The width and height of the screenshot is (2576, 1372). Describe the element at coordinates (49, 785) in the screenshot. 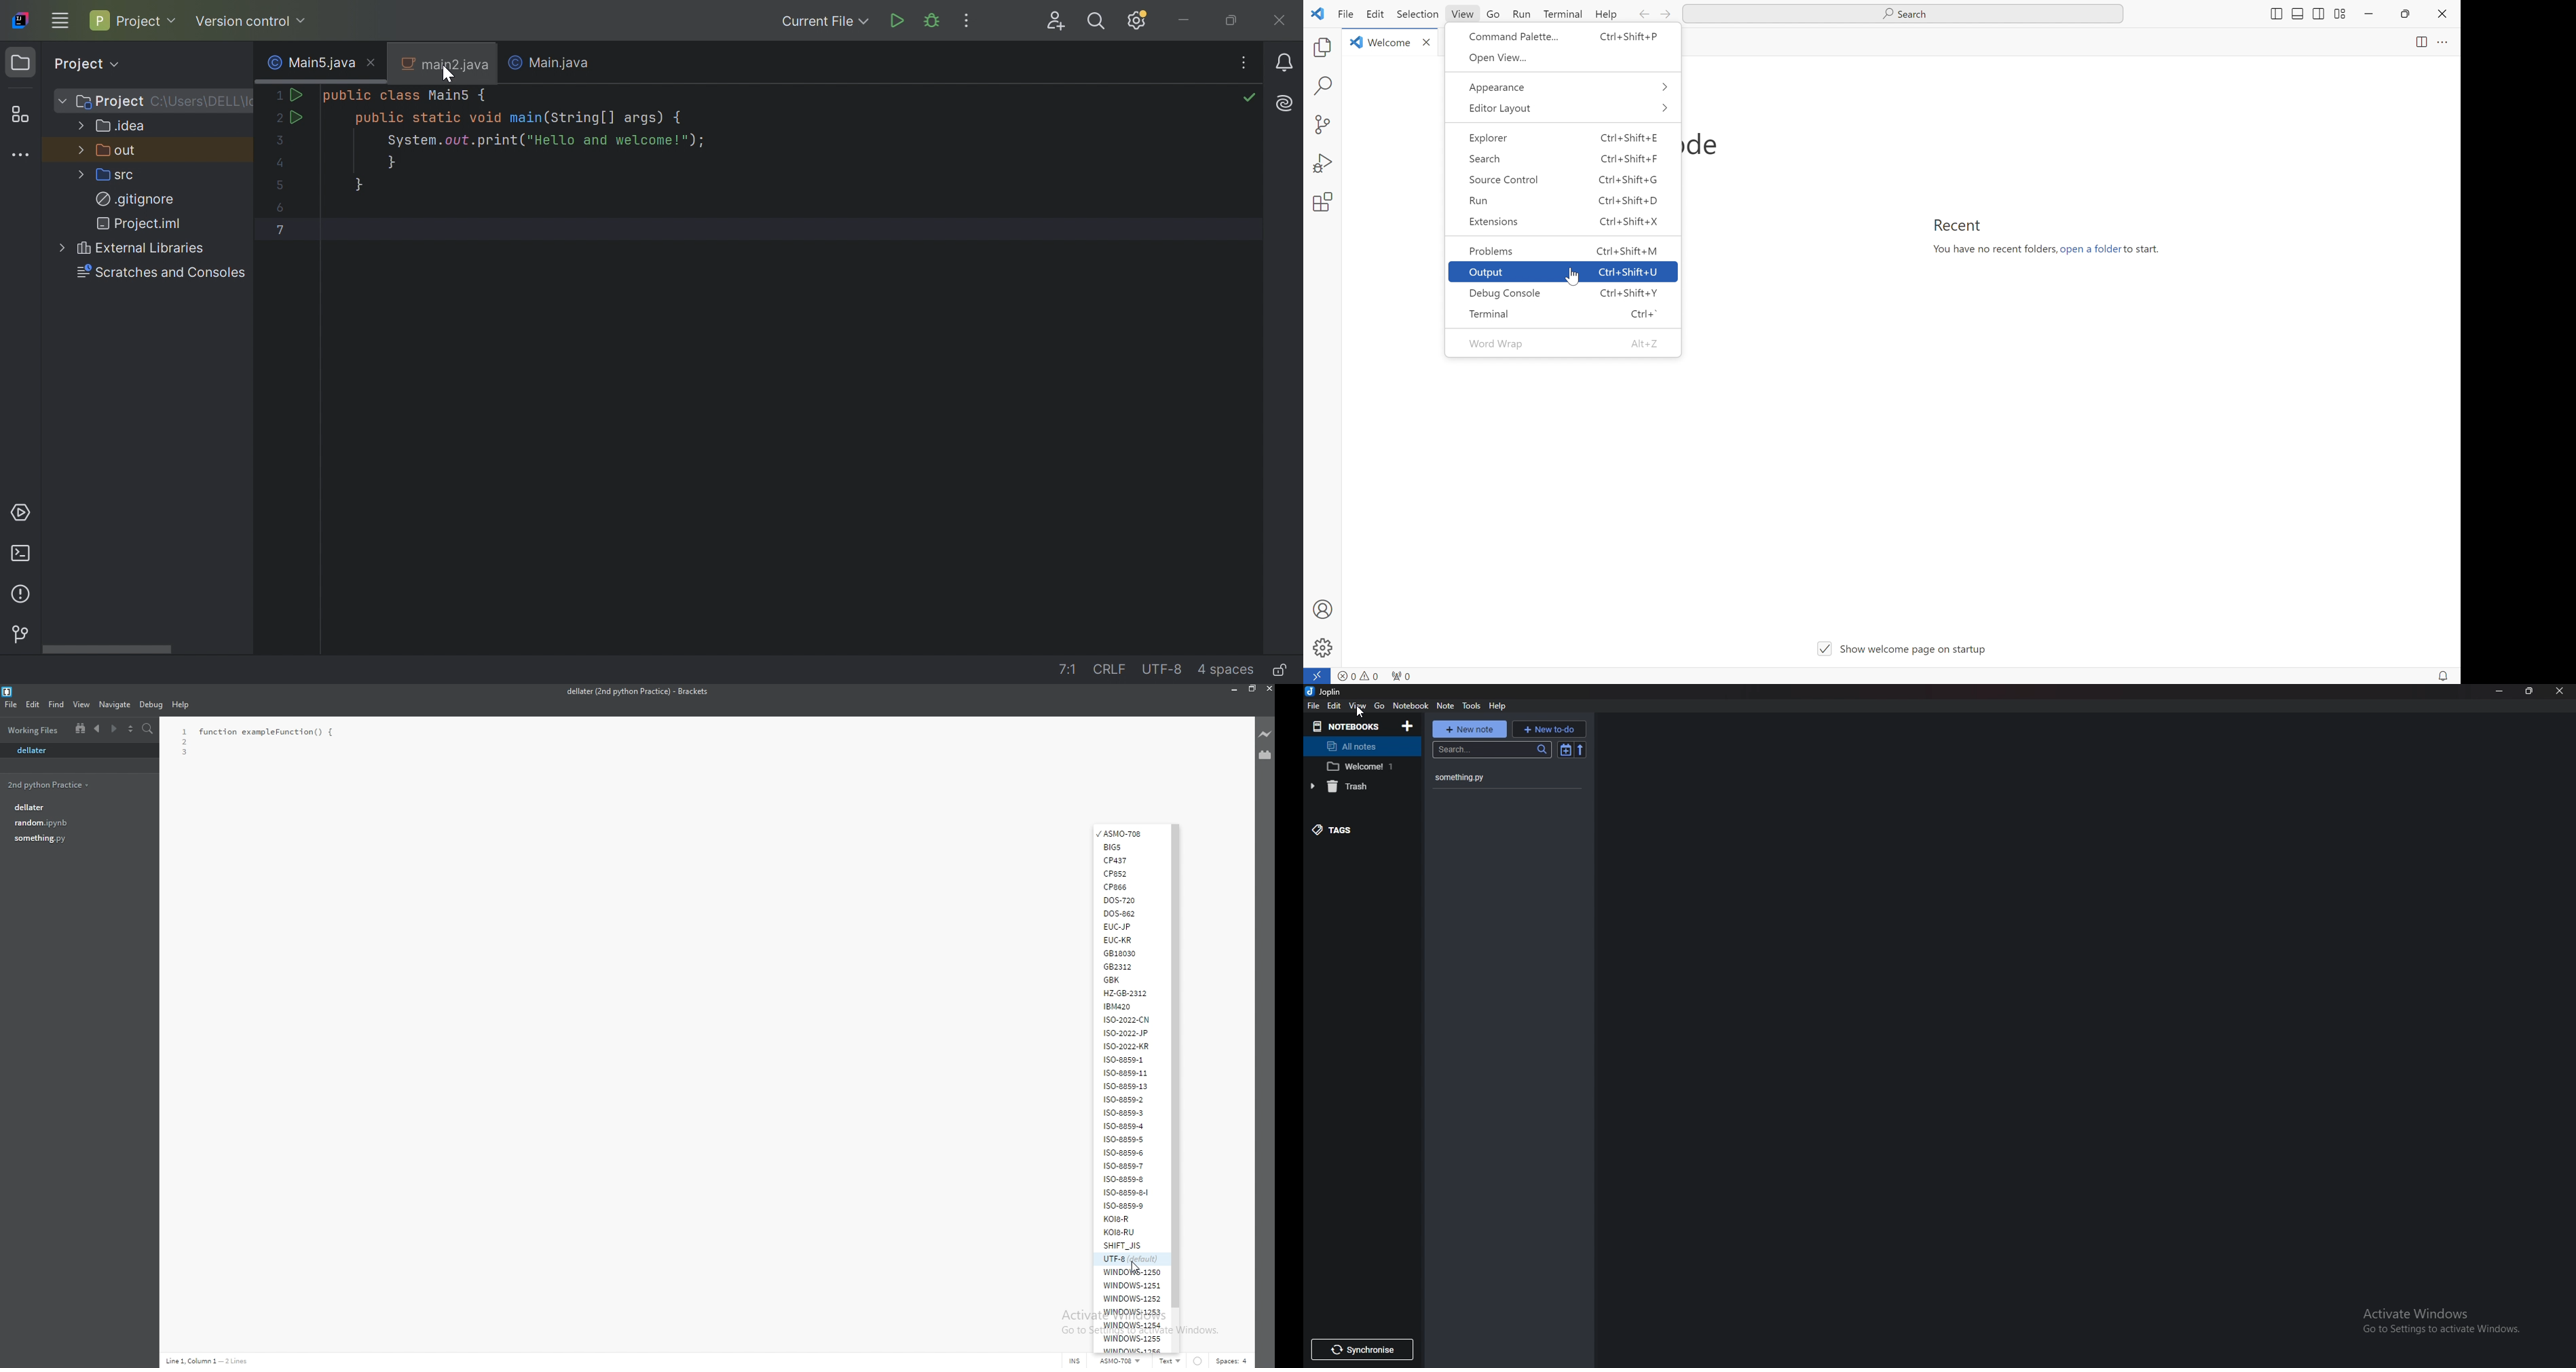

I see `2nd python practice` at that location.